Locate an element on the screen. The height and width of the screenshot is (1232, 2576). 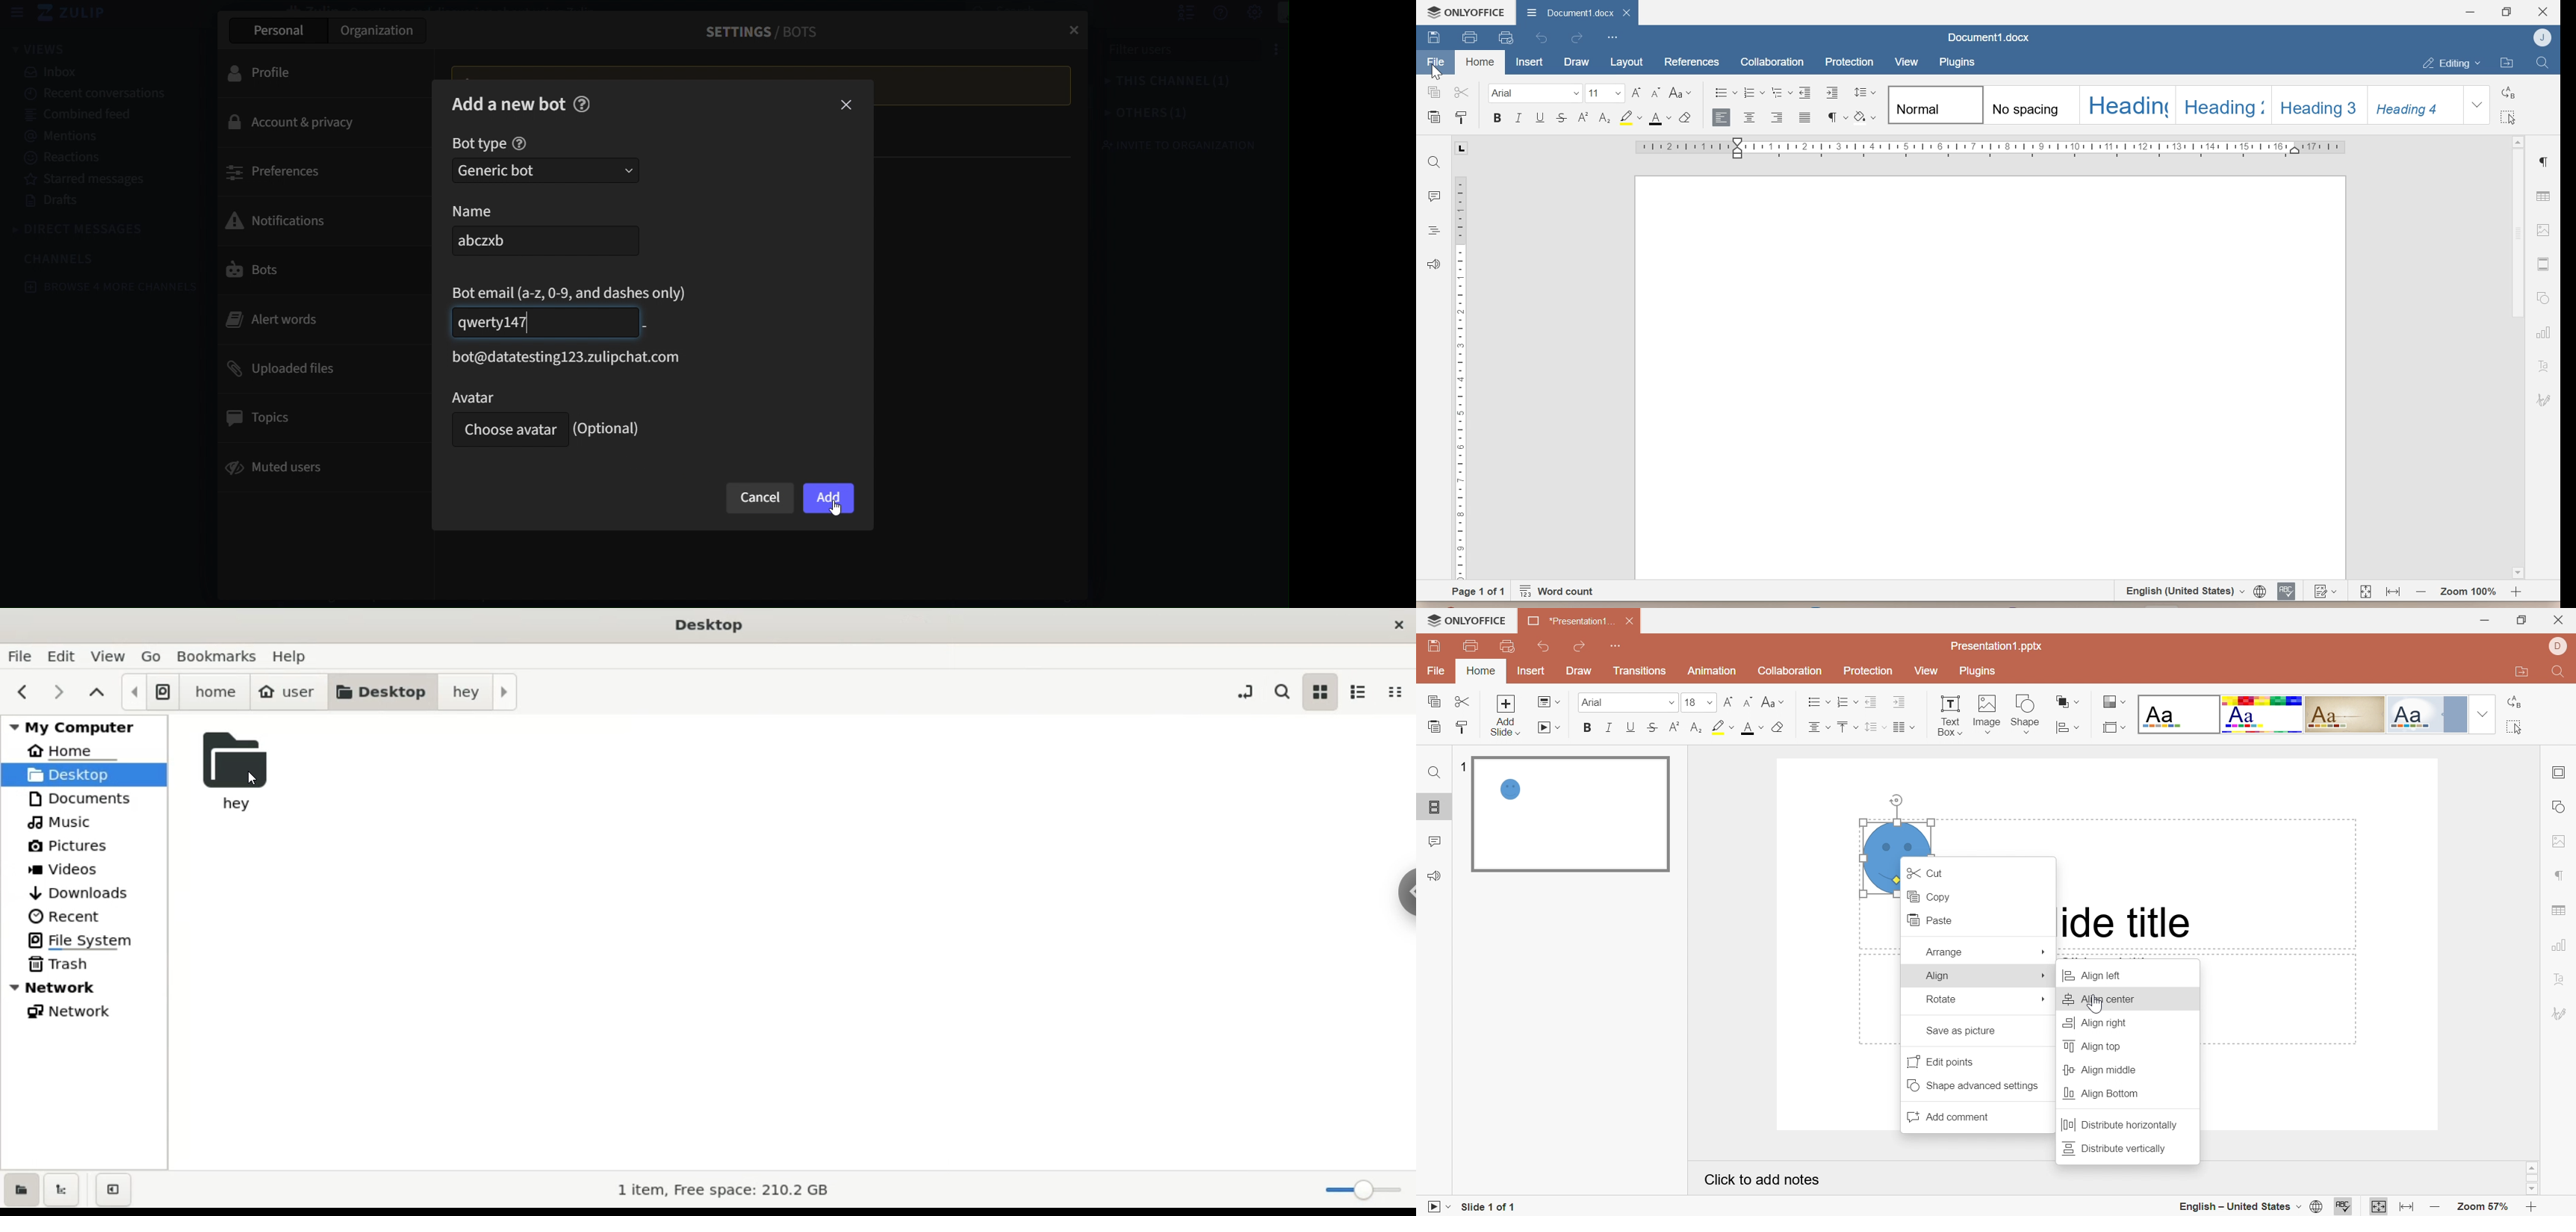
account & privacy is located at coordinates (318, 123).